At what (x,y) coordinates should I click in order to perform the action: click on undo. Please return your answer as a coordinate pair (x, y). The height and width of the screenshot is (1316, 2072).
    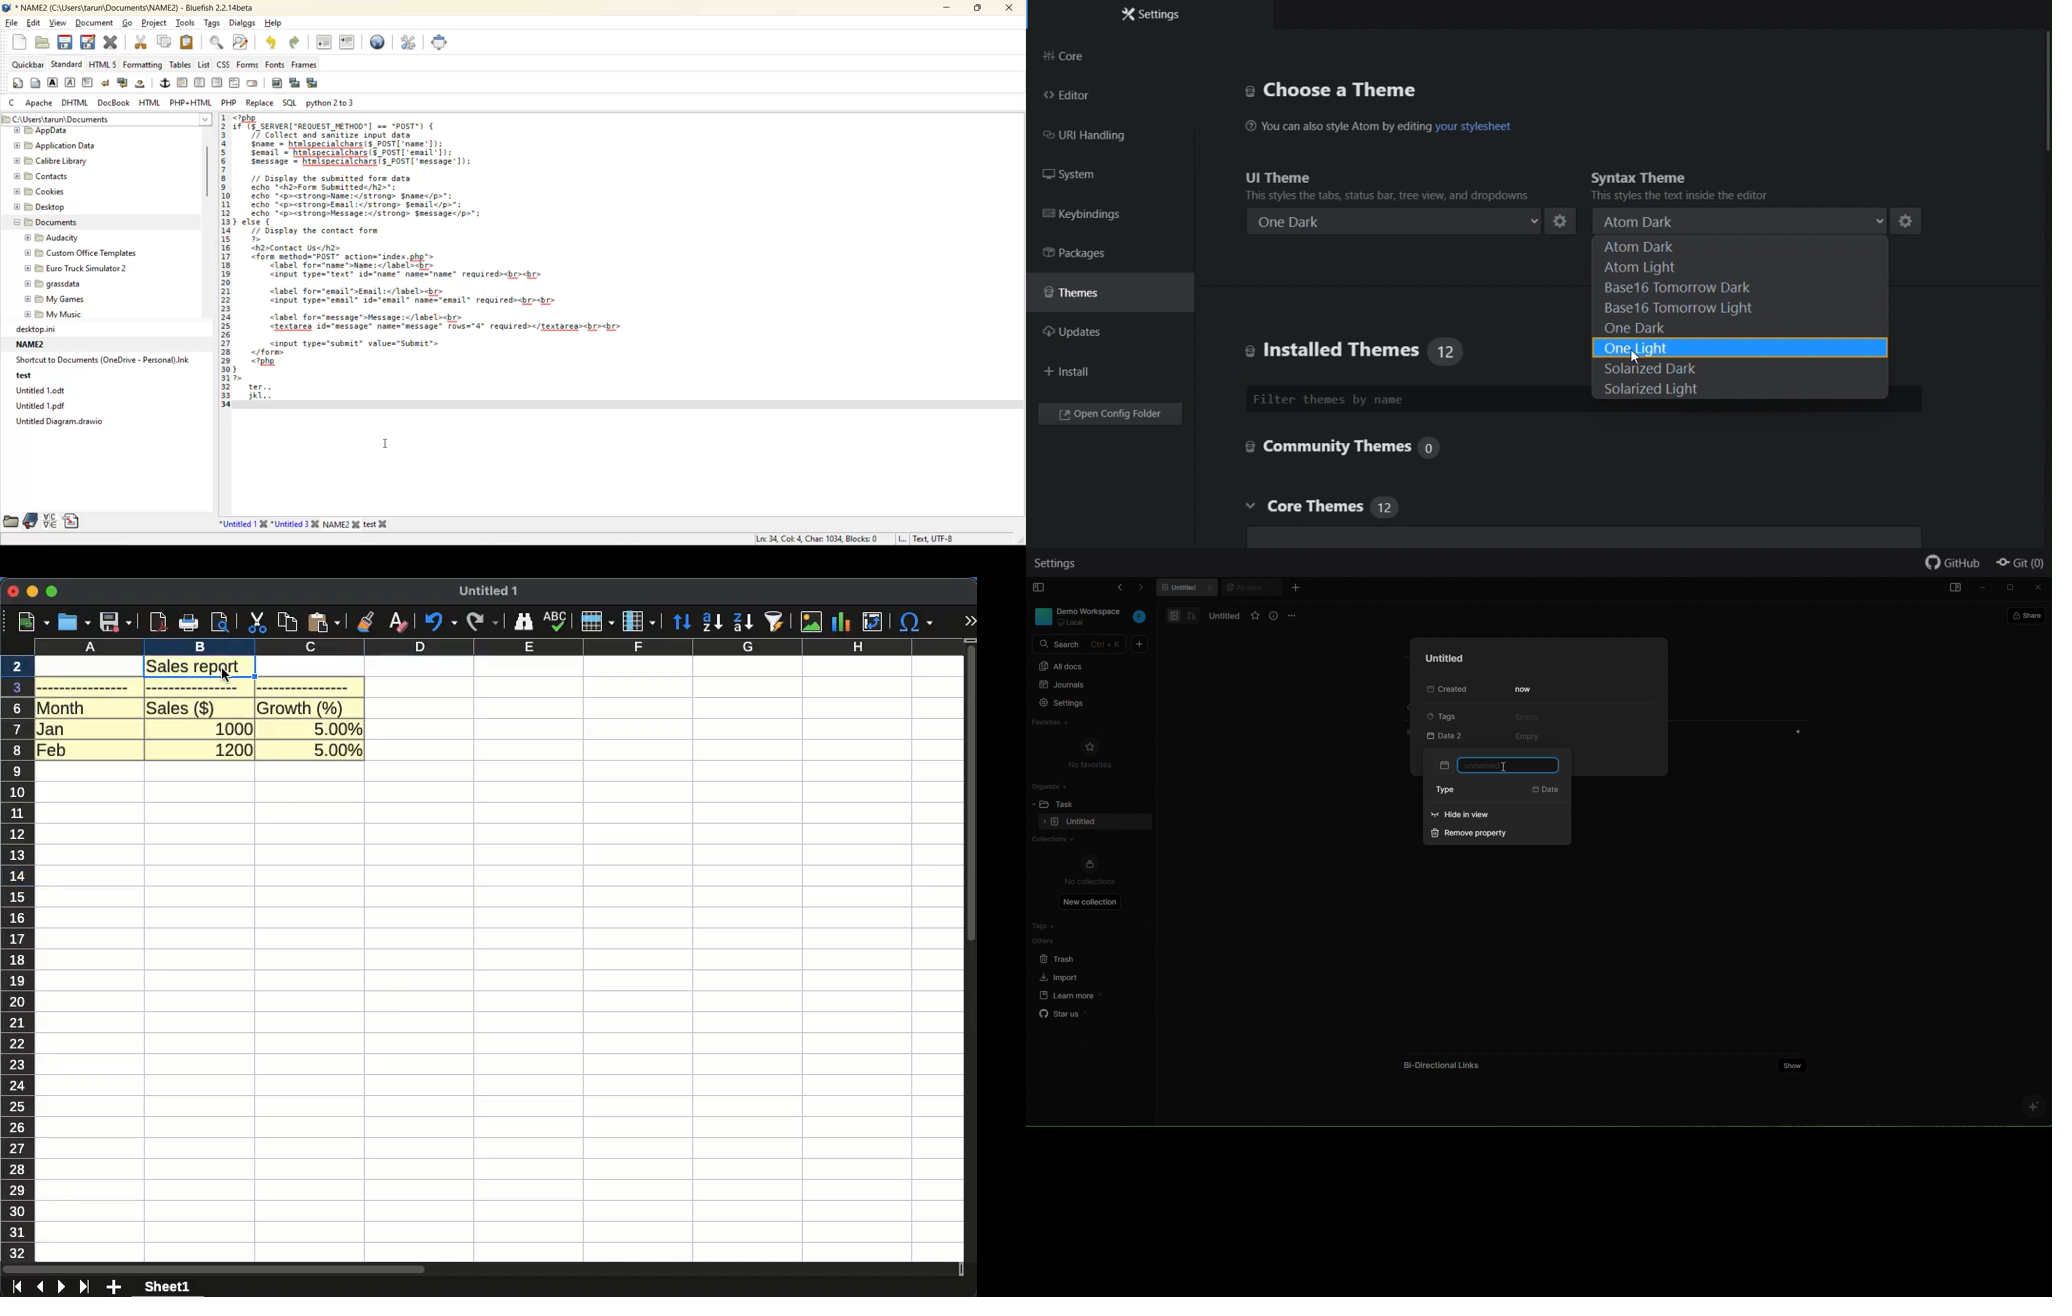
    Looking at the image, I should click on (439, 622).